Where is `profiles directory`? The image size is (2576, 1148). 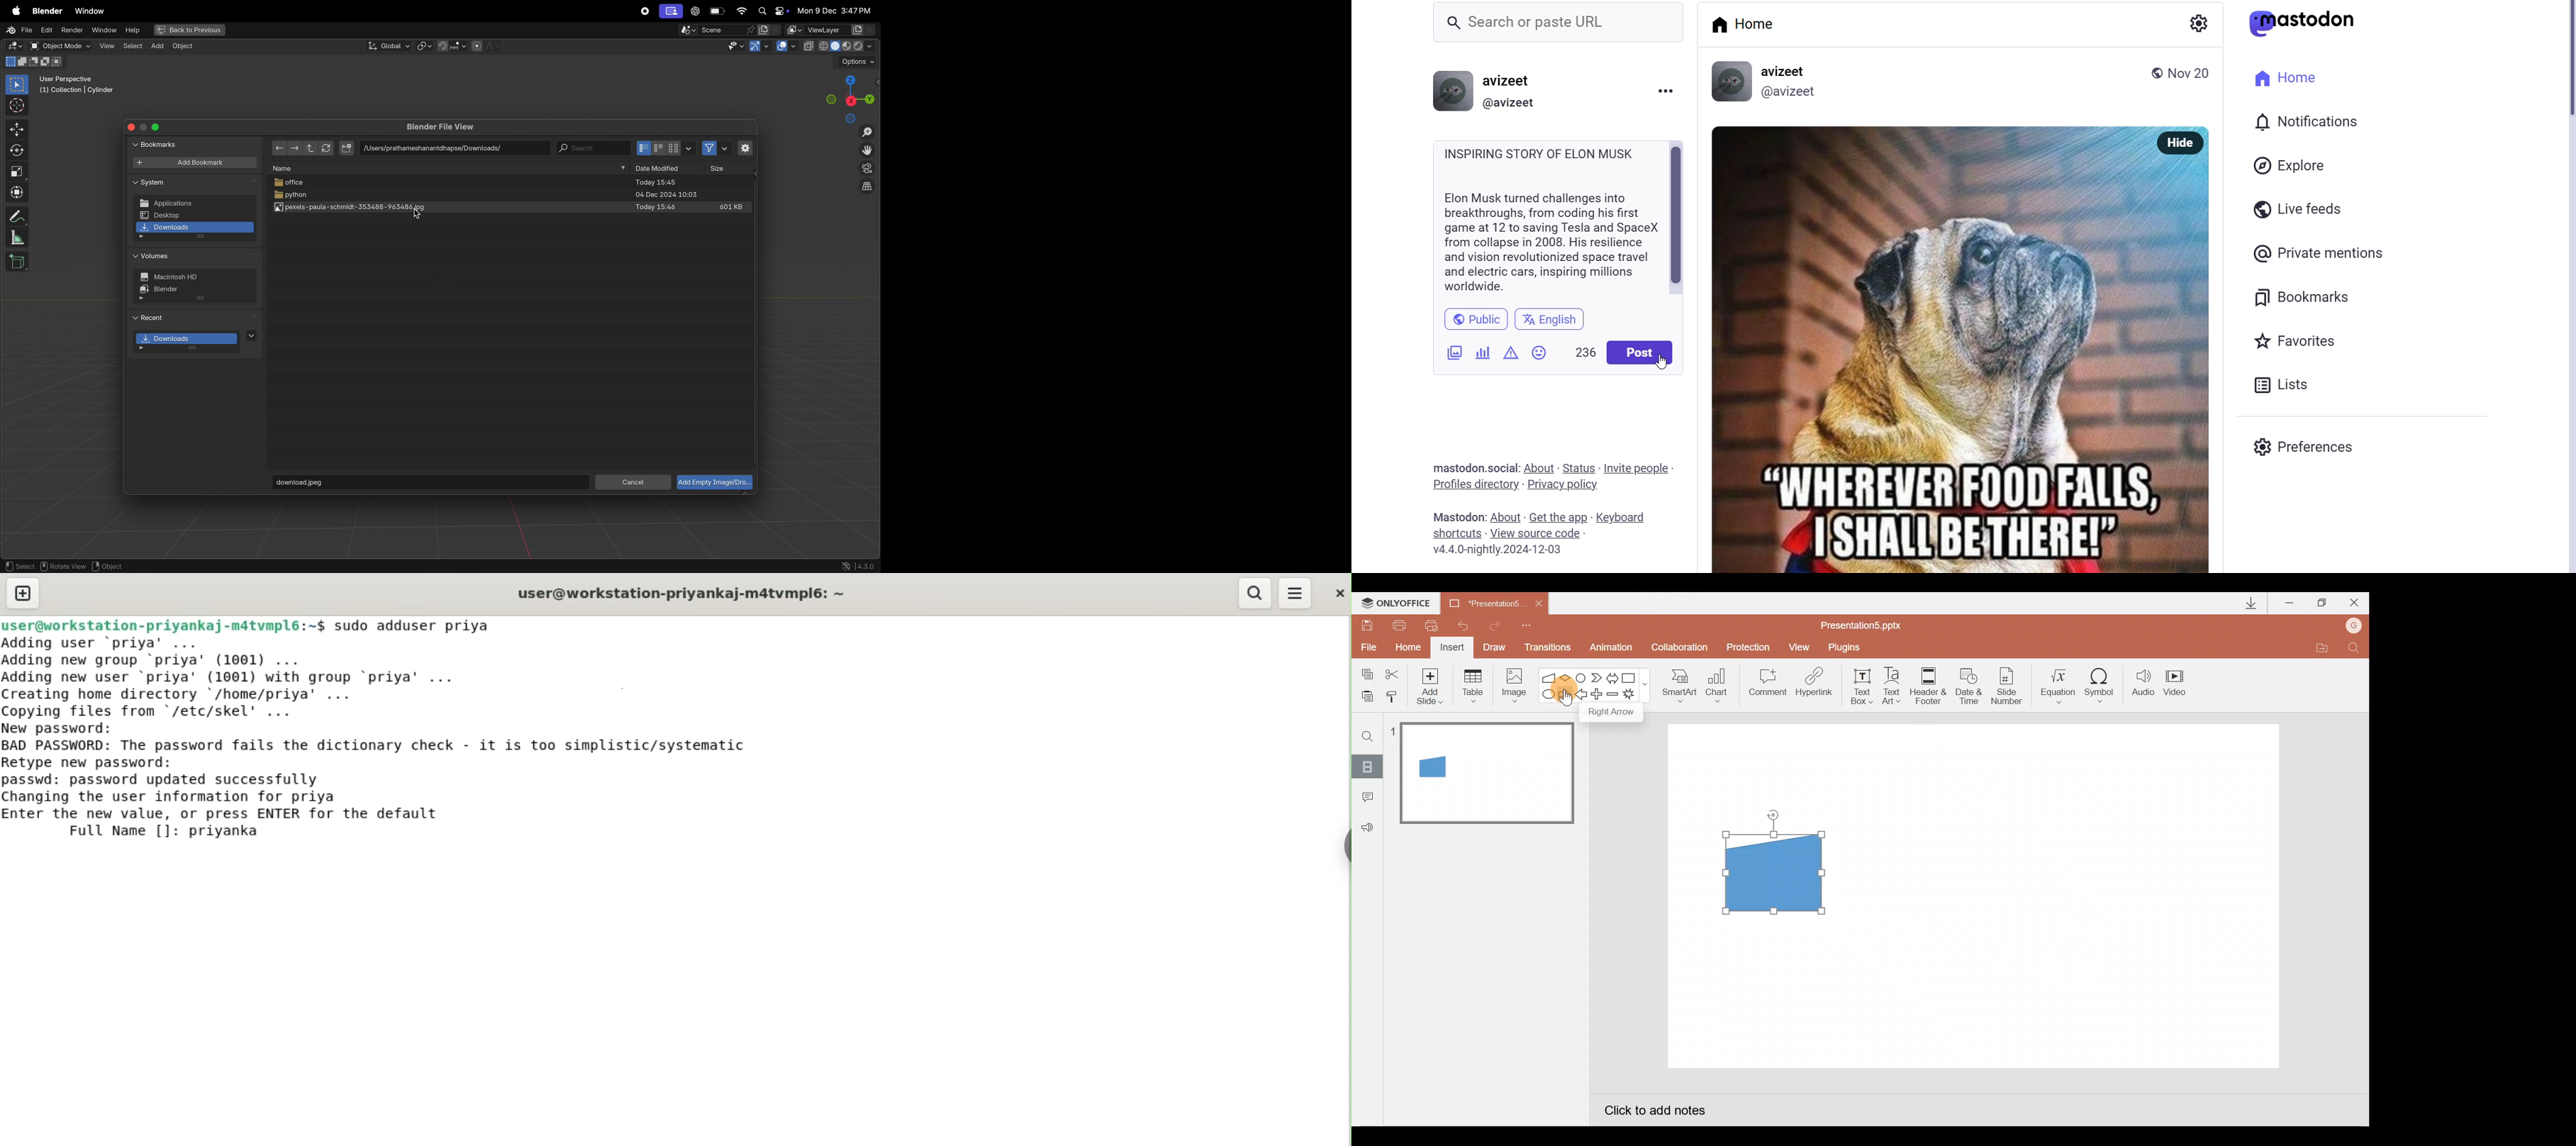
profiles directory is located at coordinates (1474, 484).